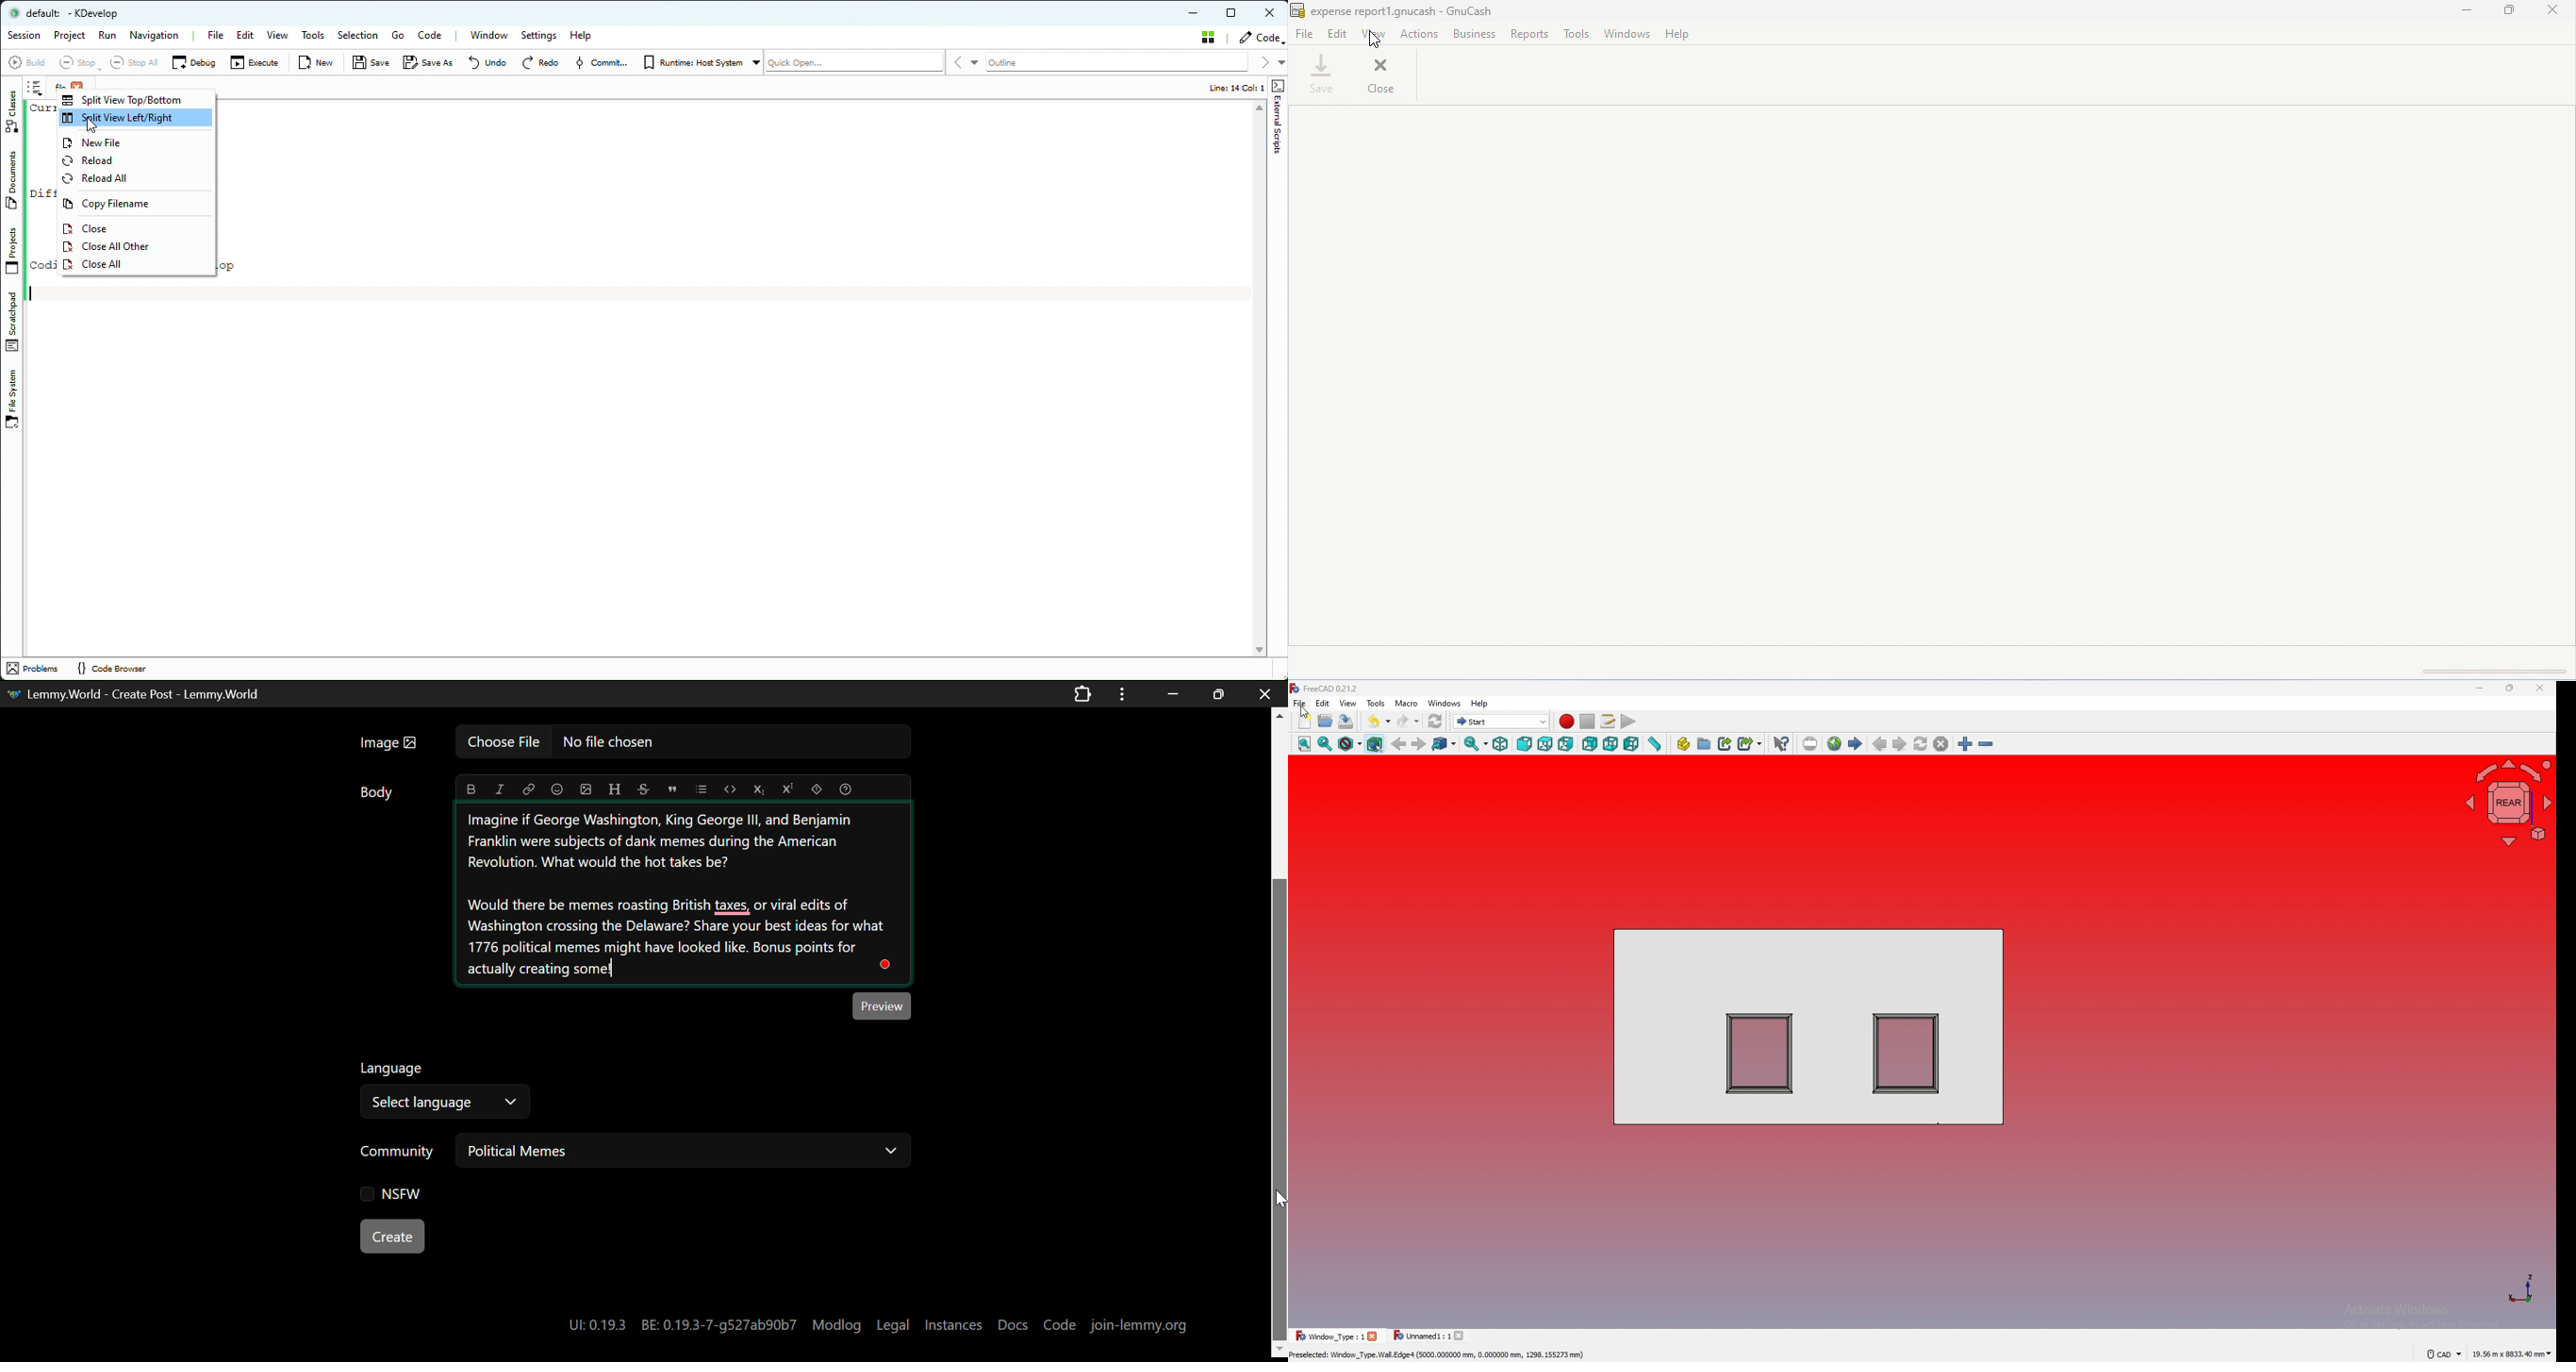 This screenshot has width=2576, height=1372. What do you see at coordinates (1654, 744) in the screenshot?
I see `measure distance` at bounding box center [1654, 744].